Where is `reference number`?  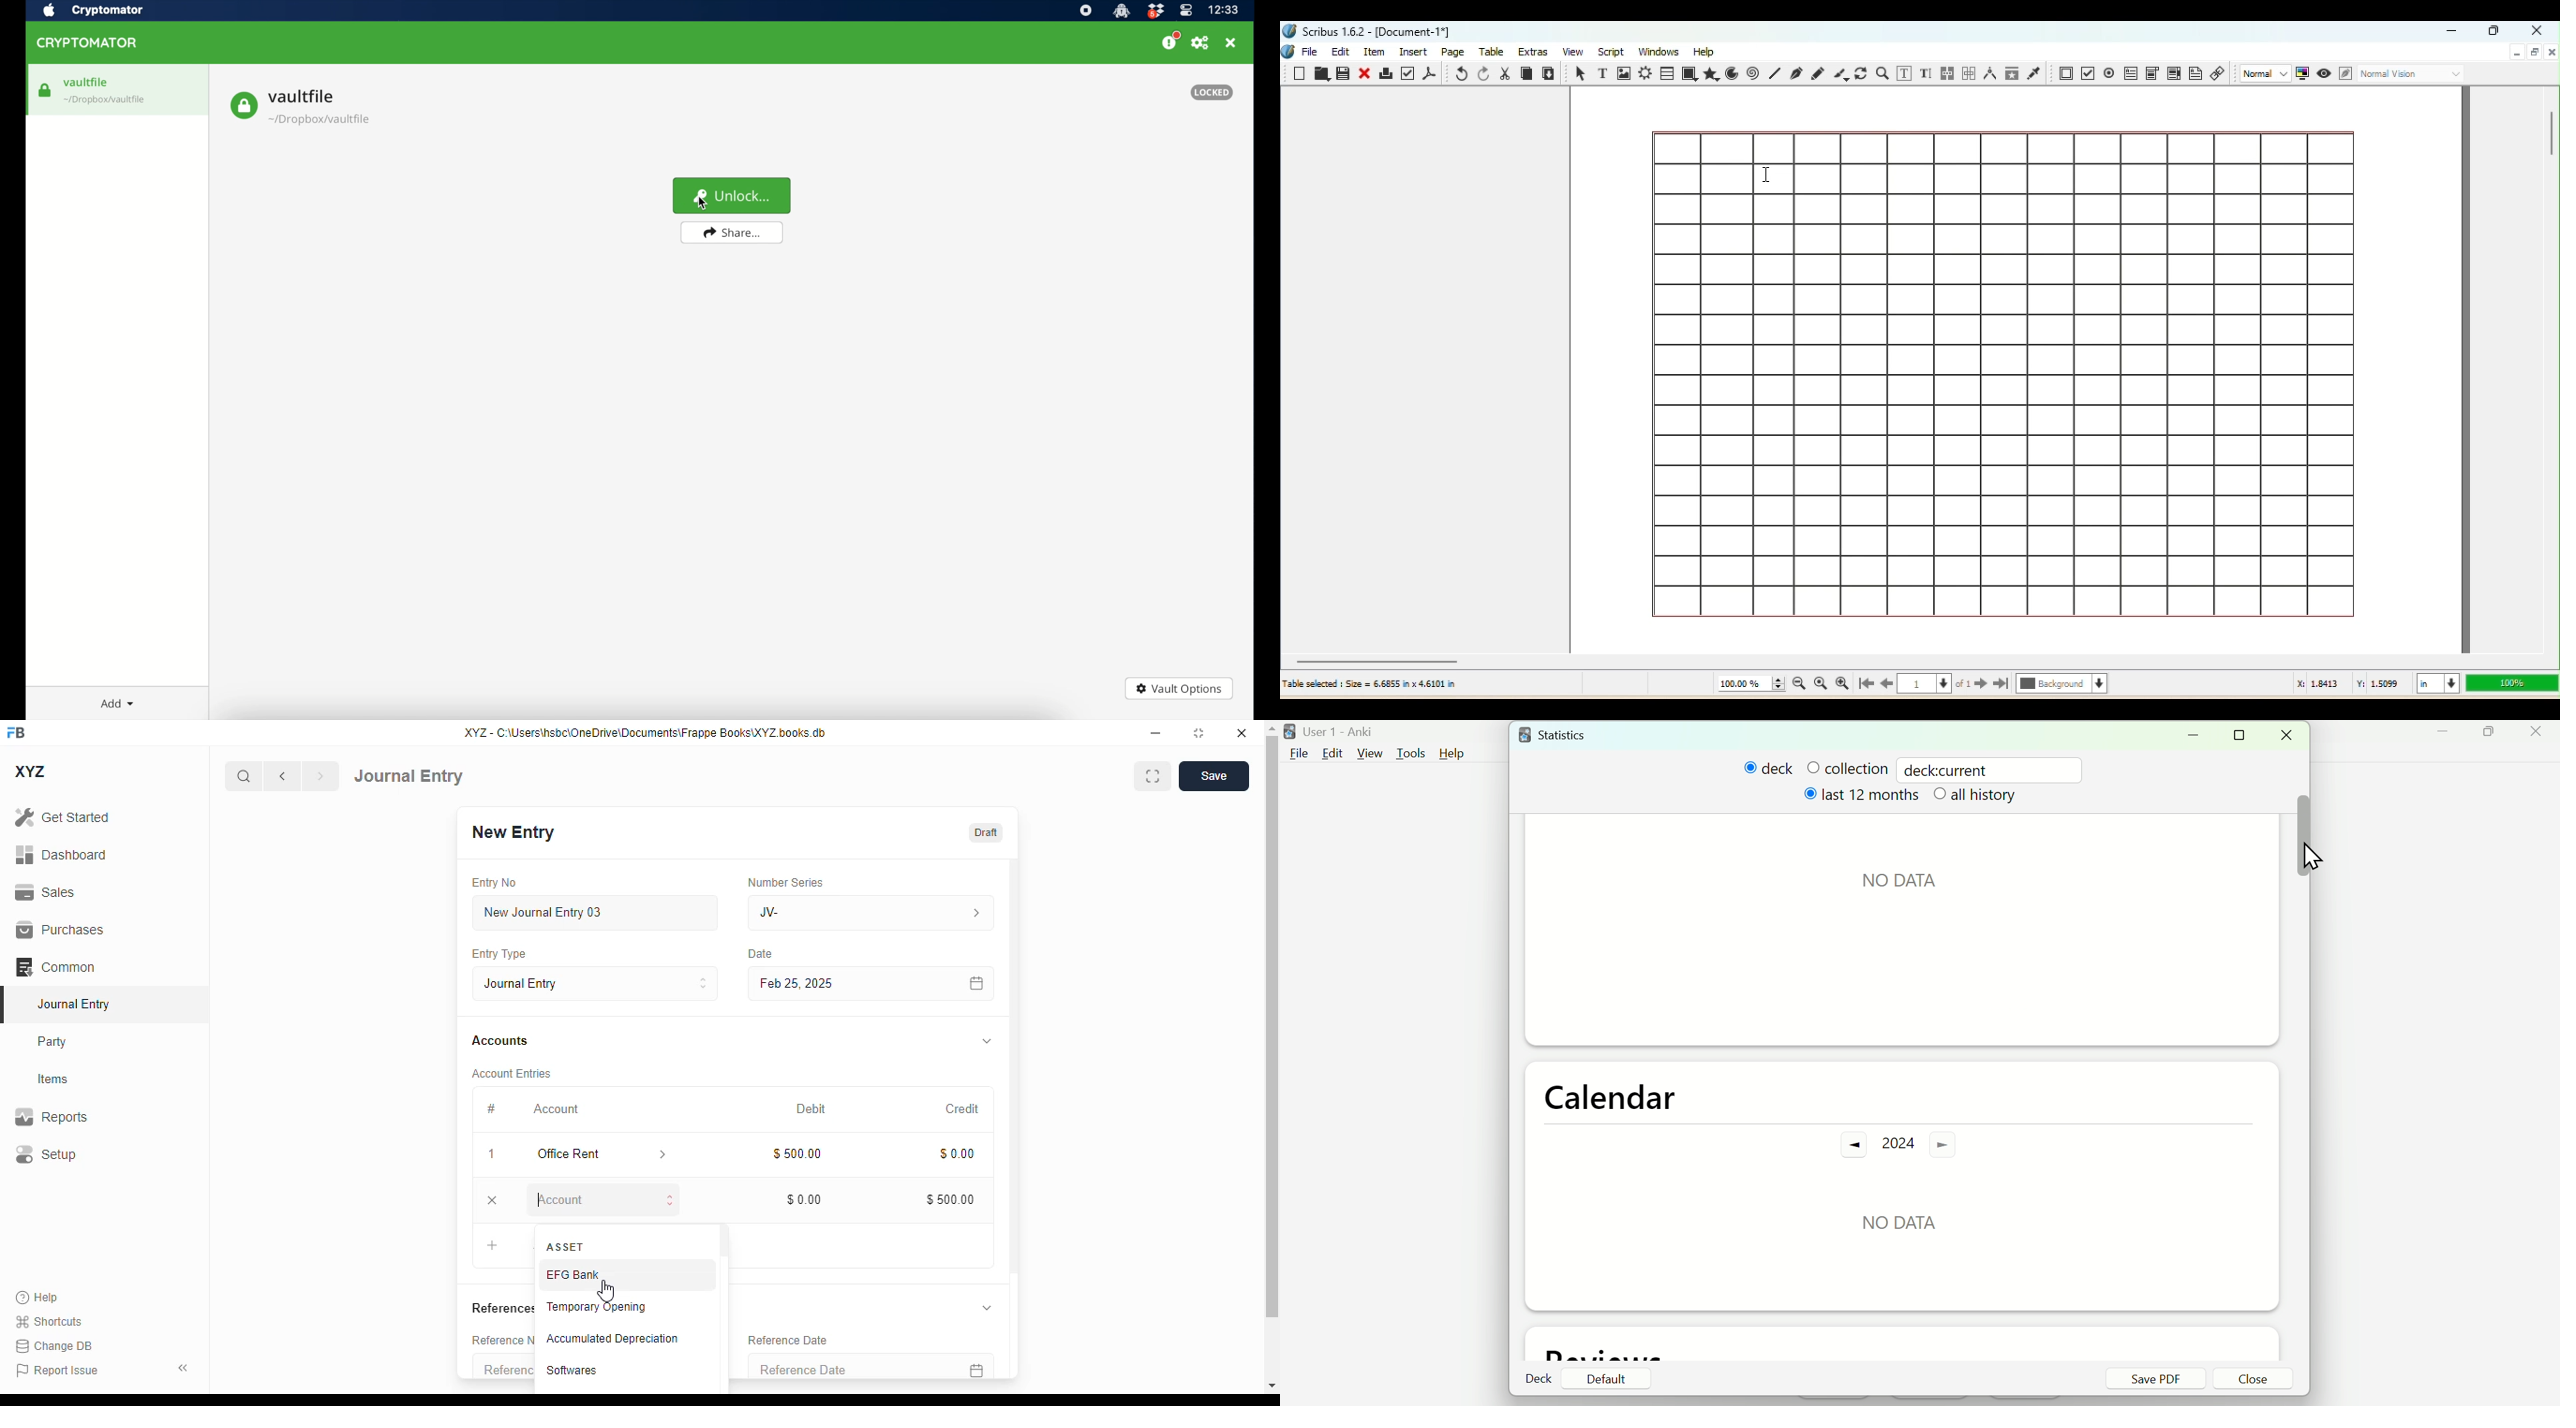
reference number is located at coordinates (499, 1340).